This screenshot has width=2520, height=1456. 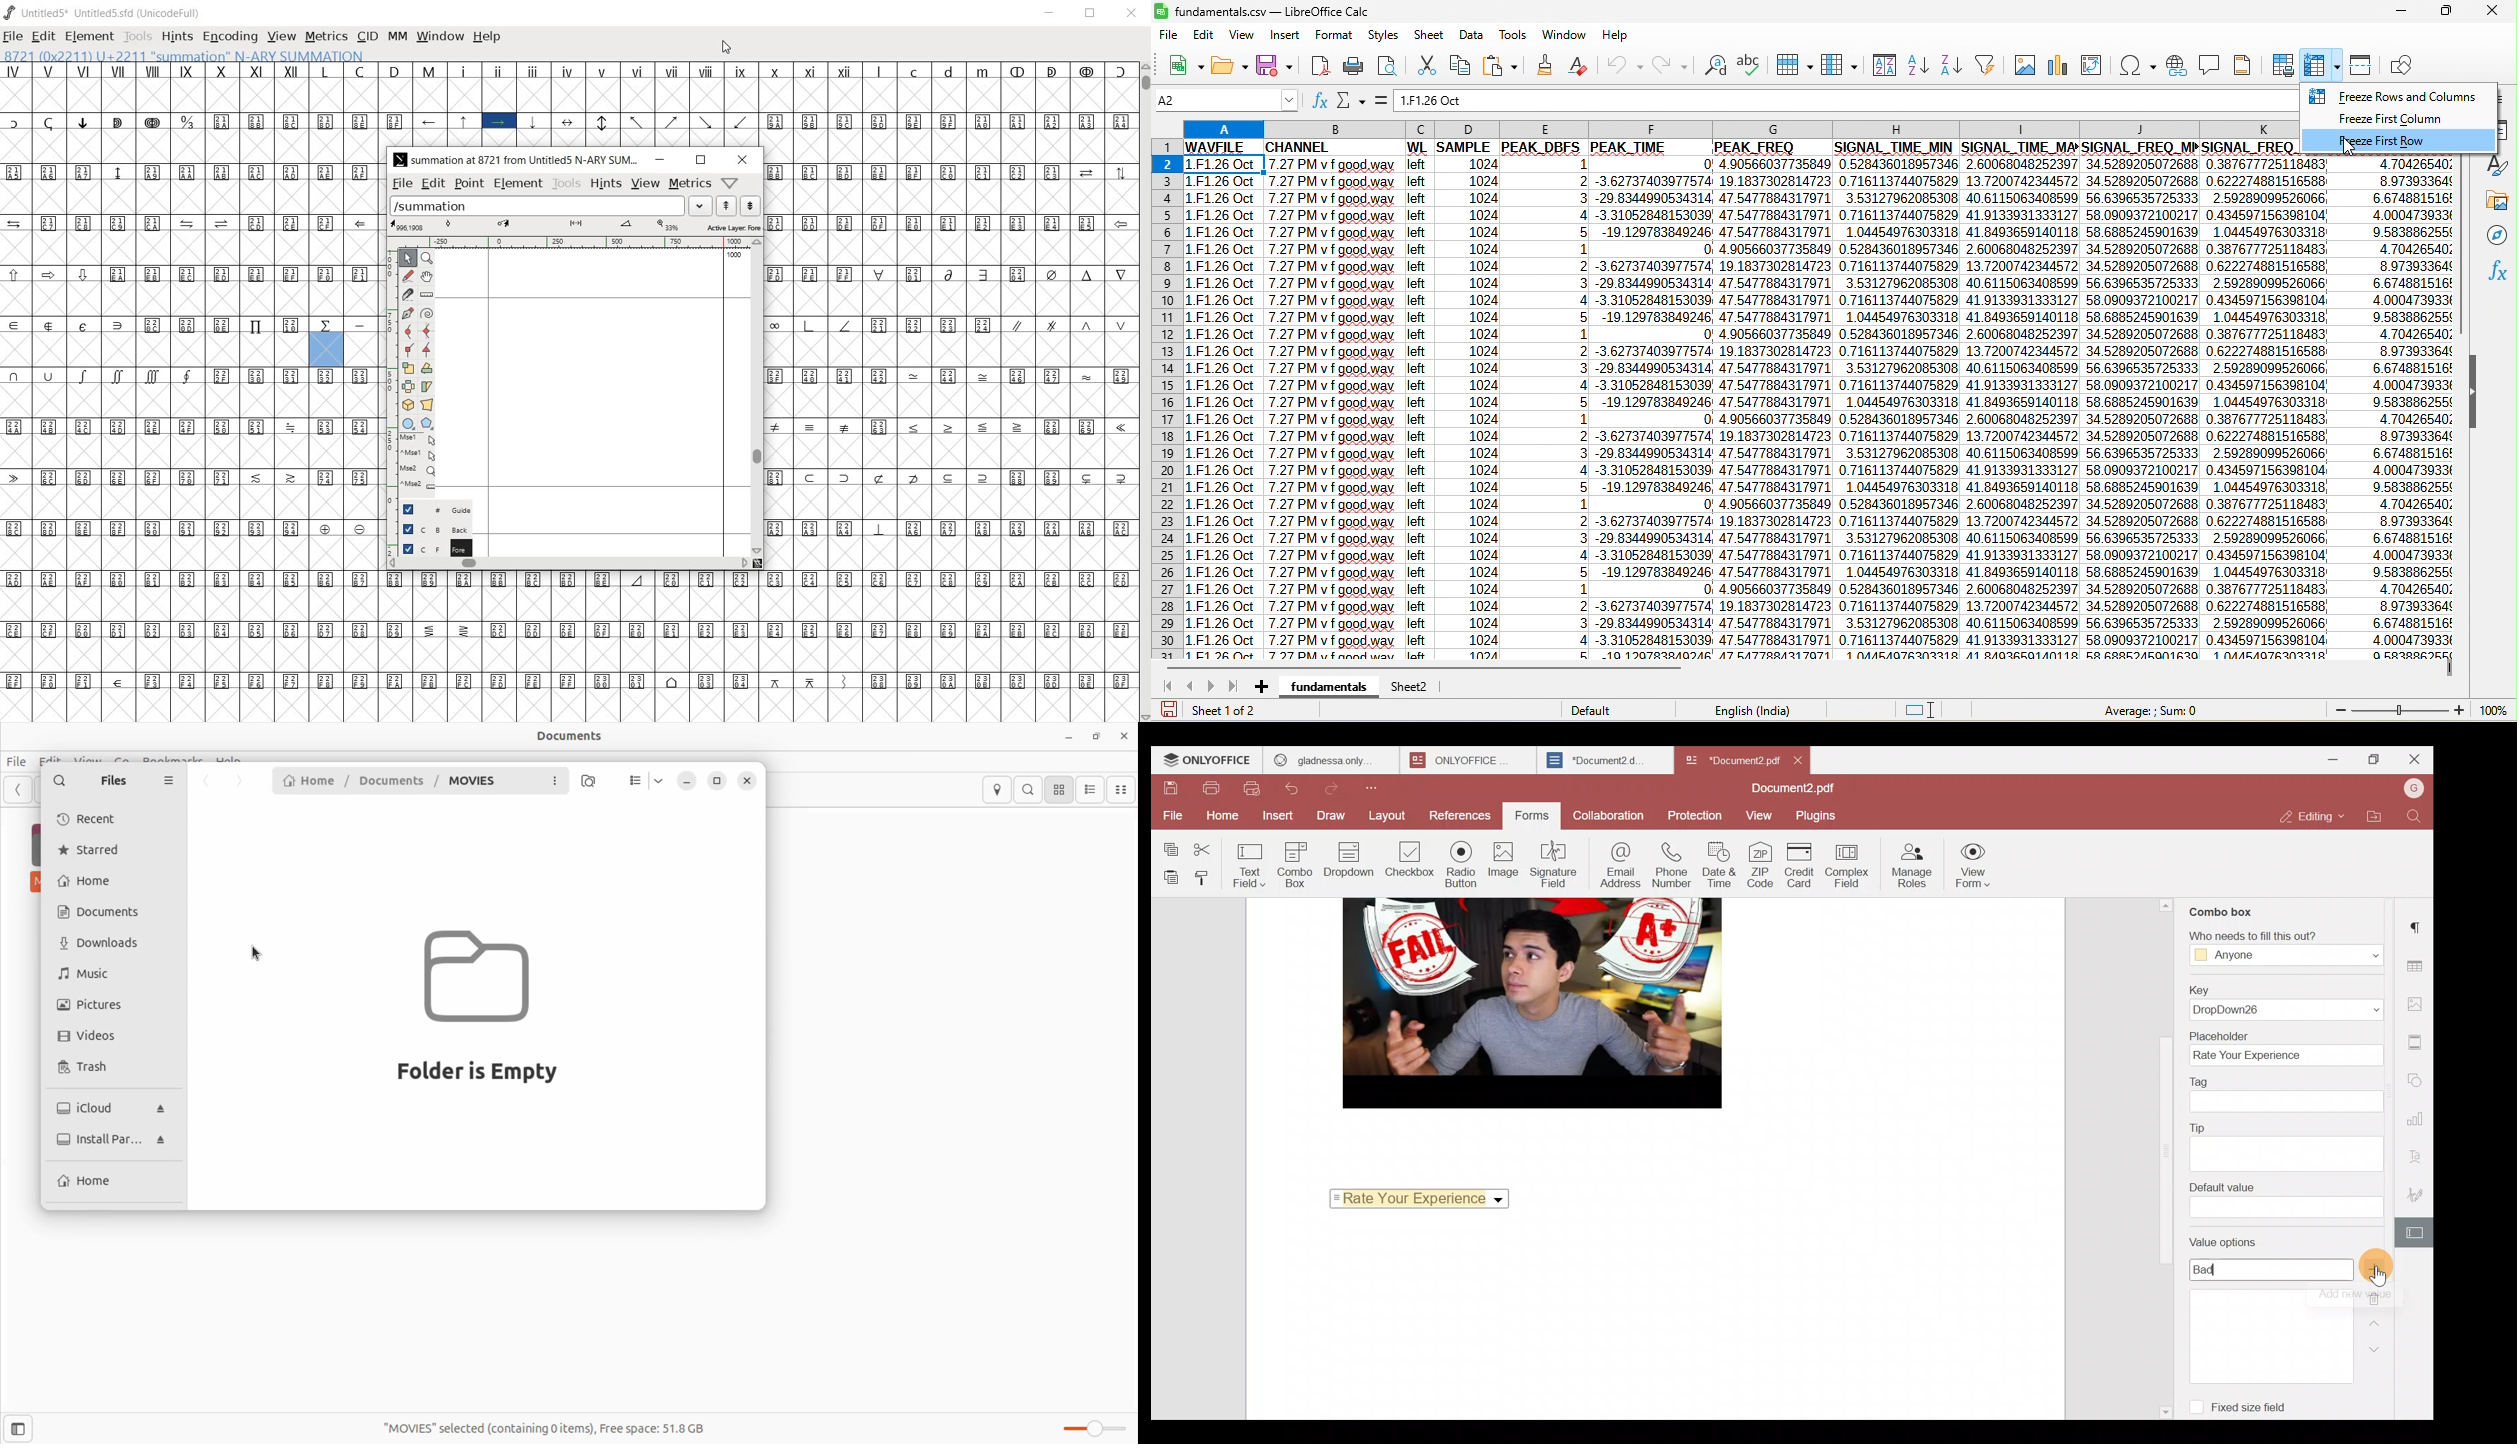 I want to click on view, so click(x=645, y=182).